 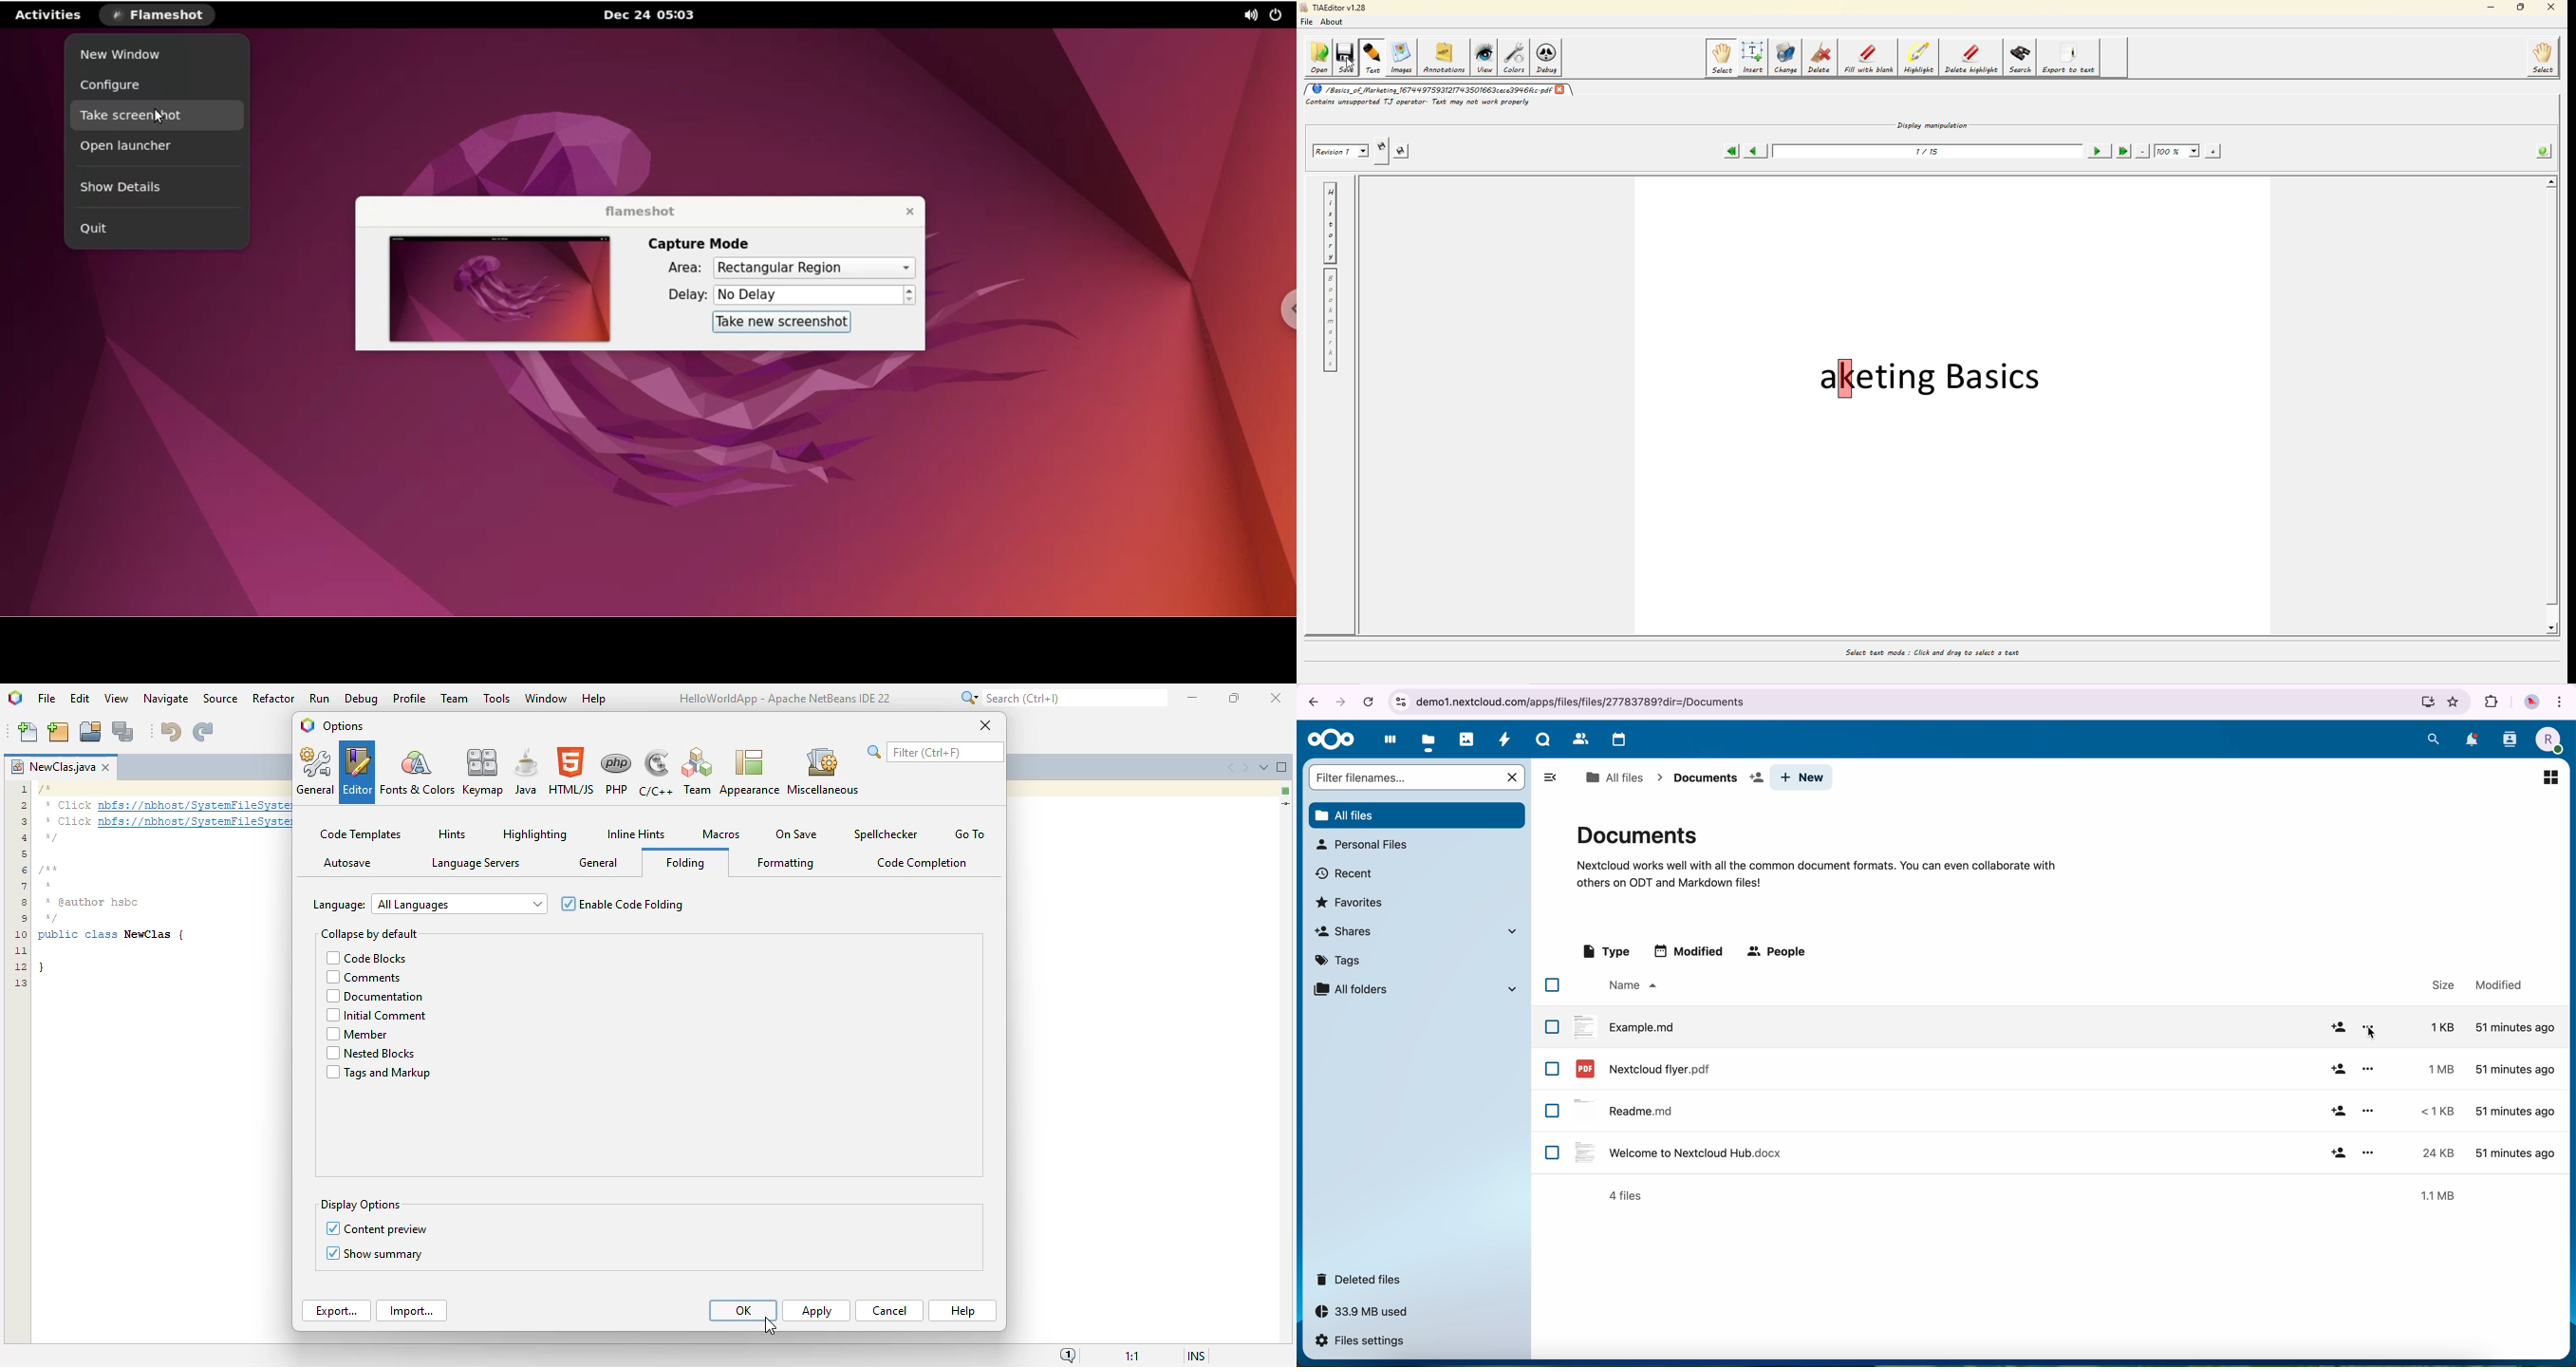 I want to click on options, so click(x=344, y=726).